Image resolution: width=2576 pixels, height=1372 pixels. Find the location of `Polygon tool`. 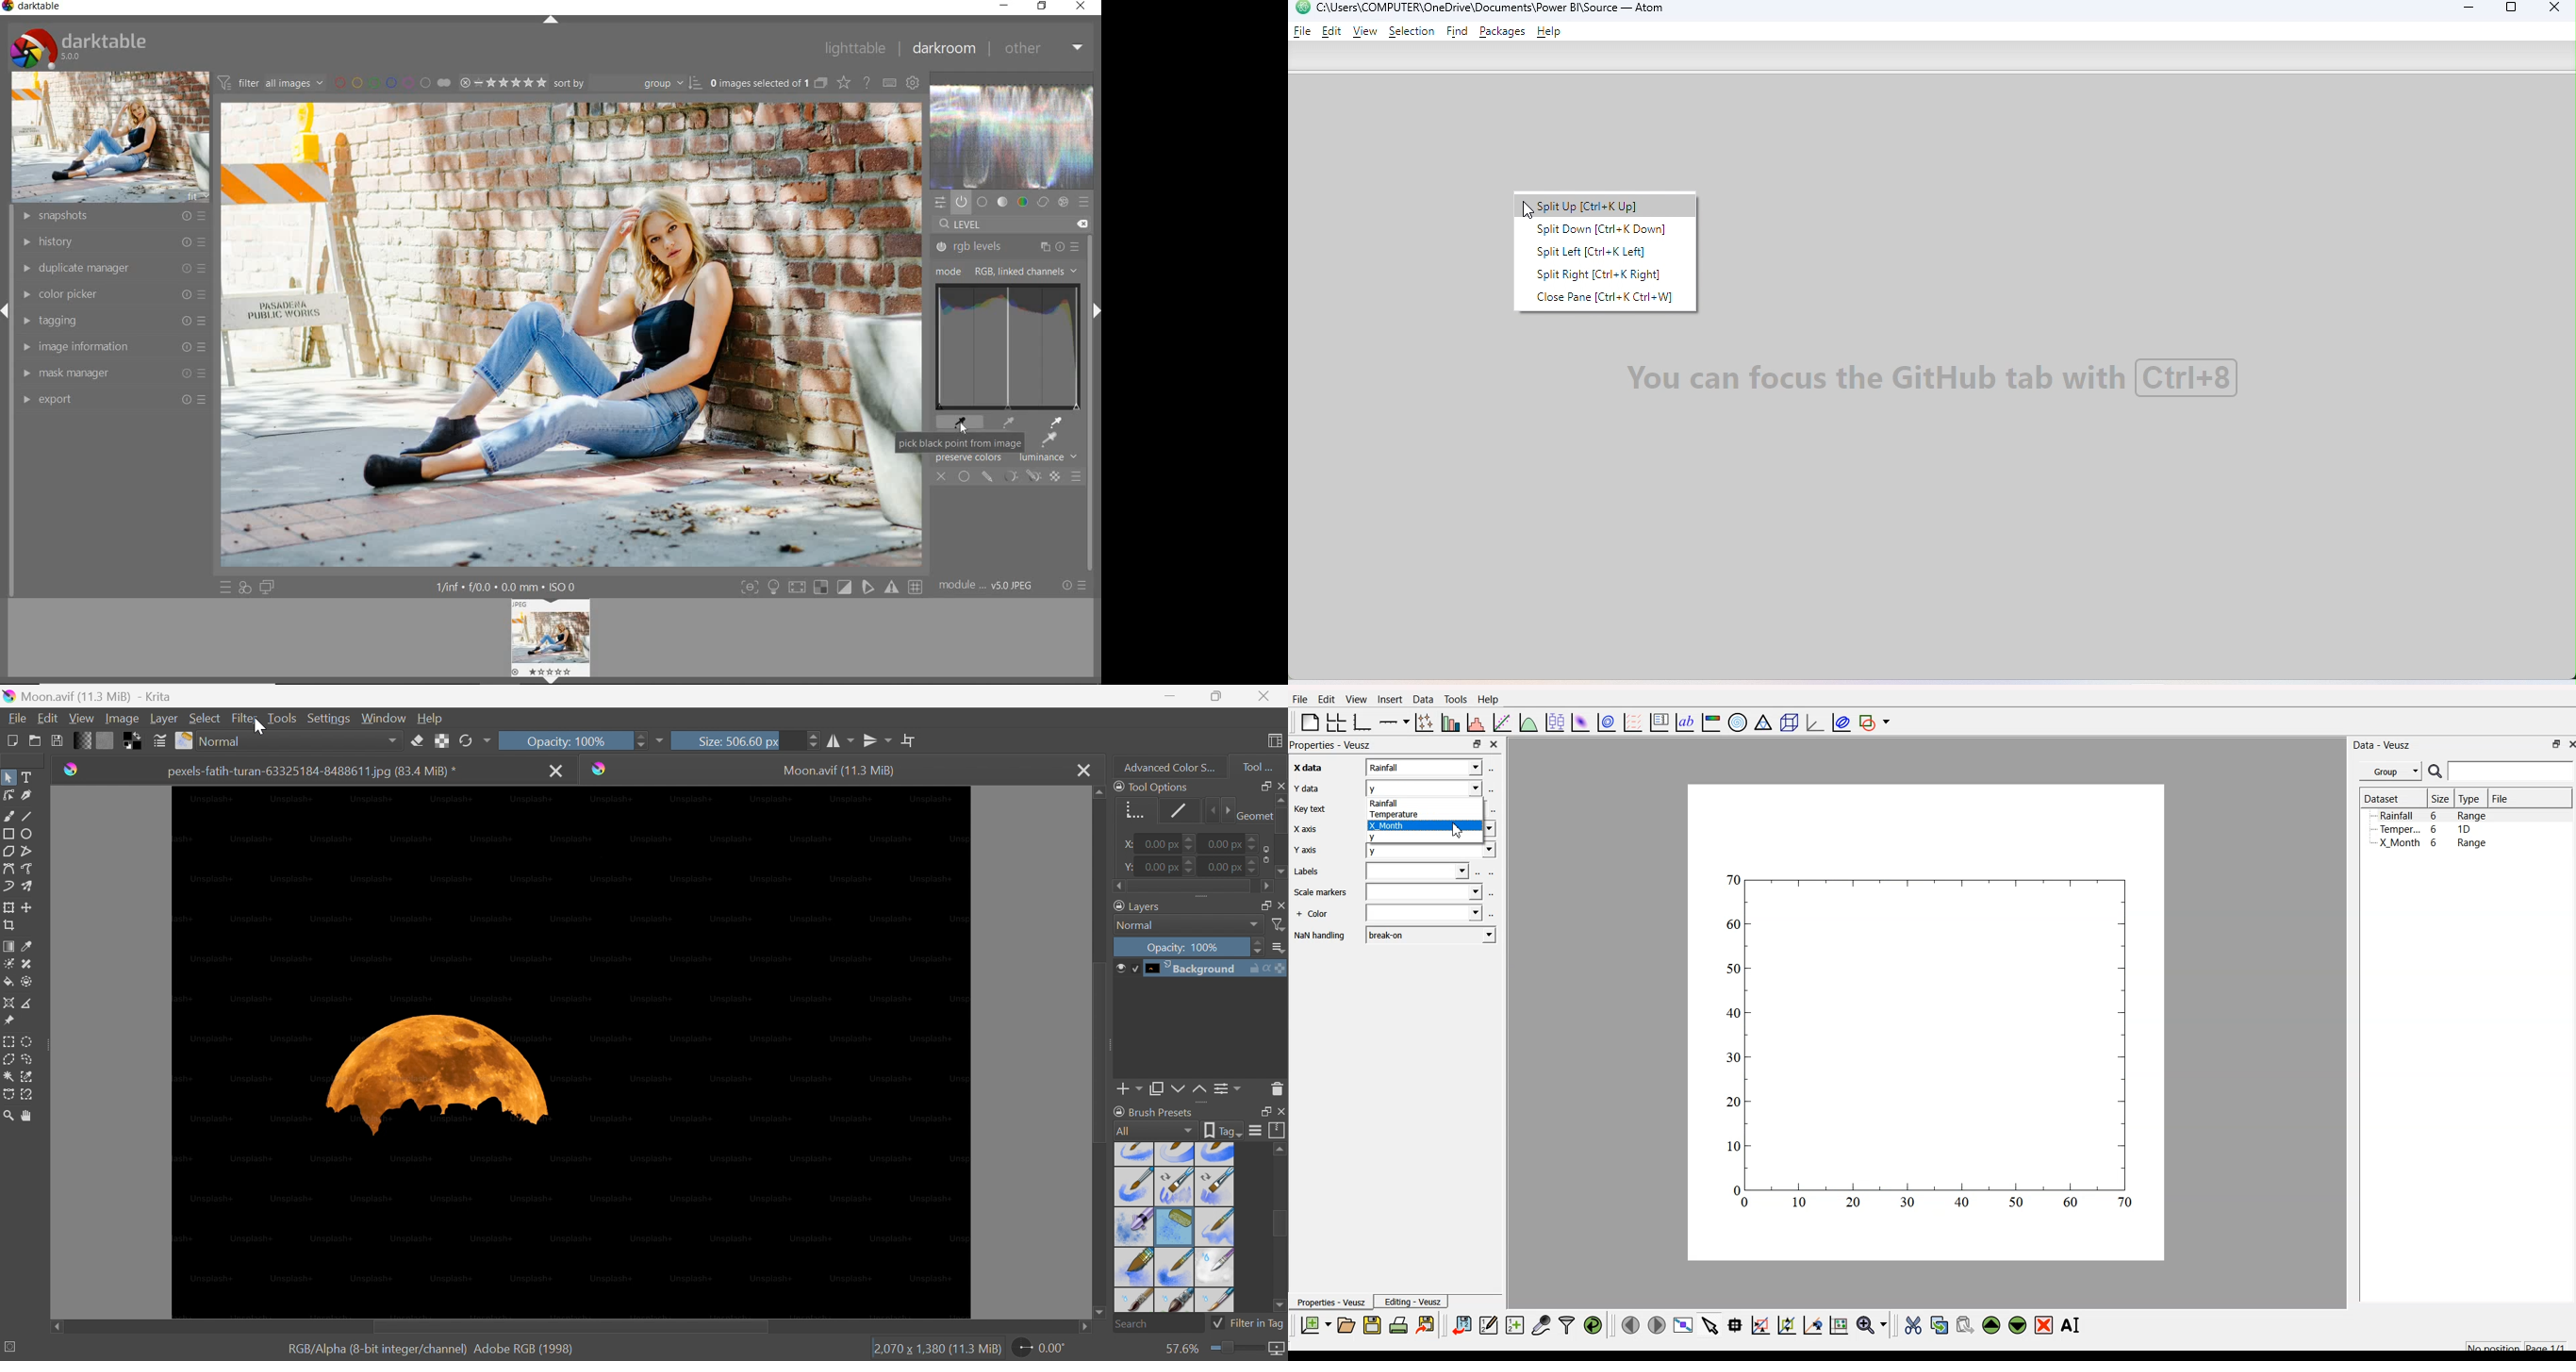

Polygon tool is located at coordinates (8, 851).